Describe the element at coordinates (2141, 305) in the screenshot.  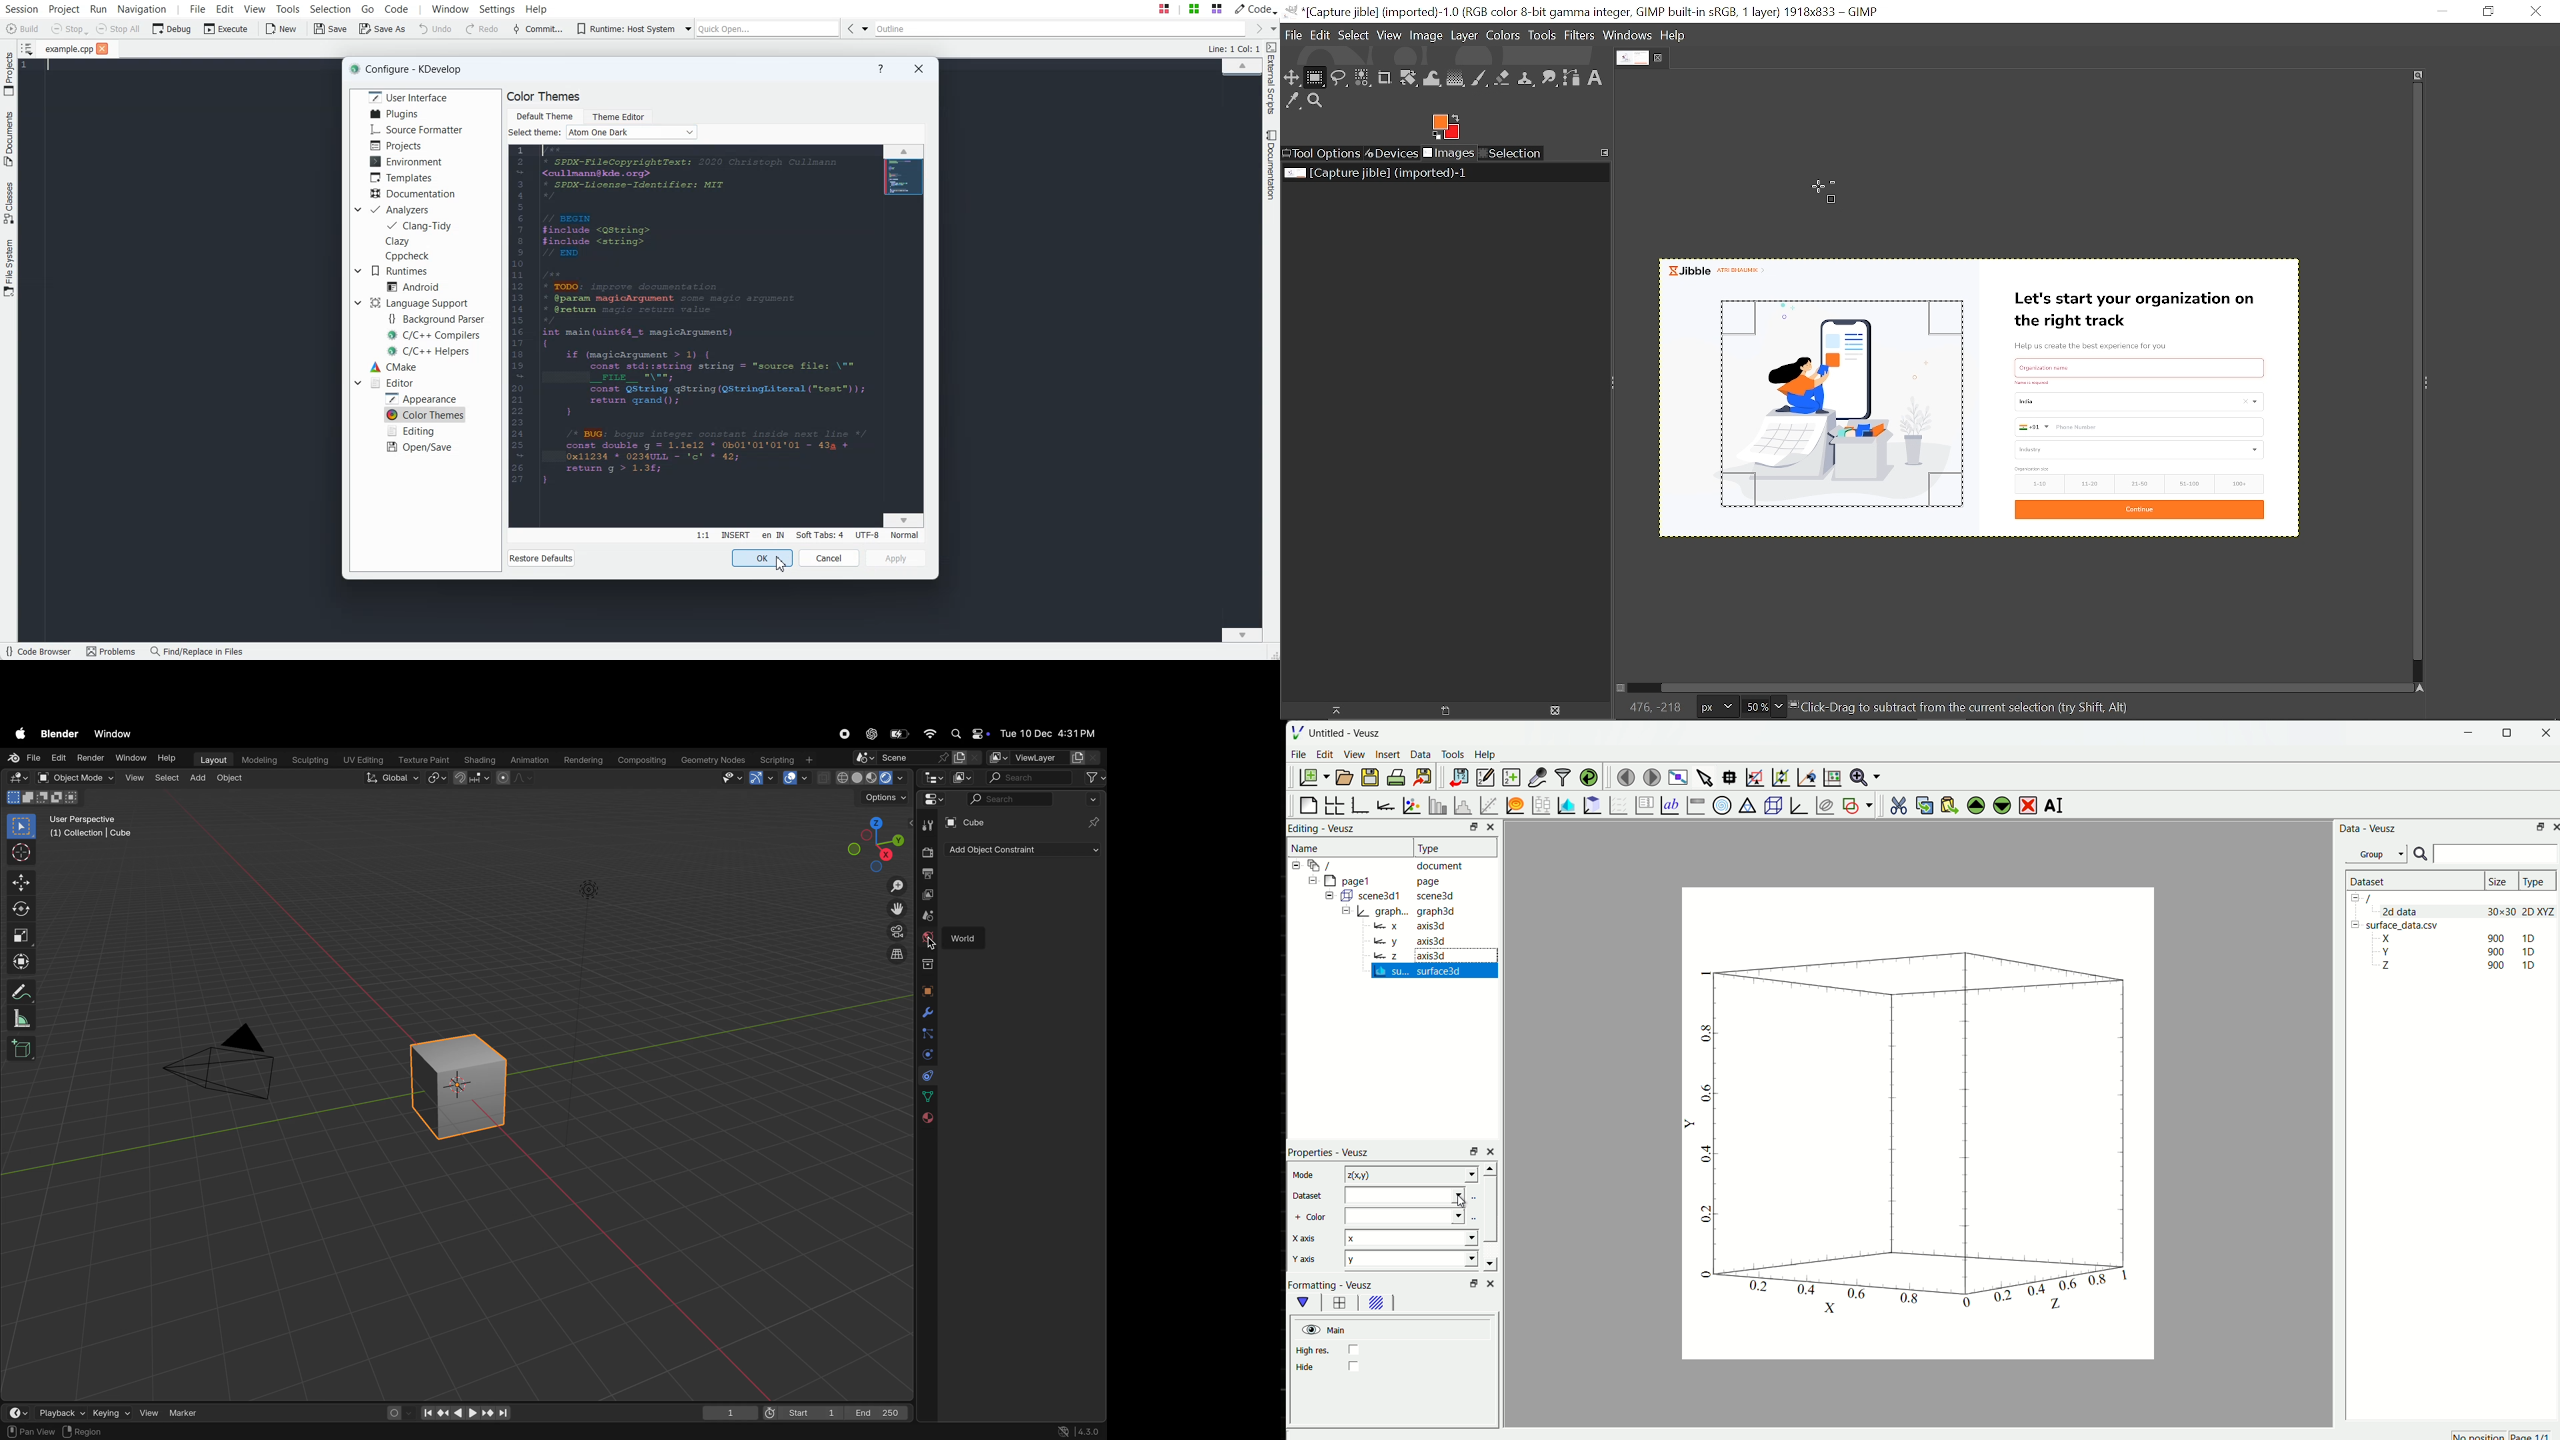
I see `Let's start your organization on
the right track` at that location.